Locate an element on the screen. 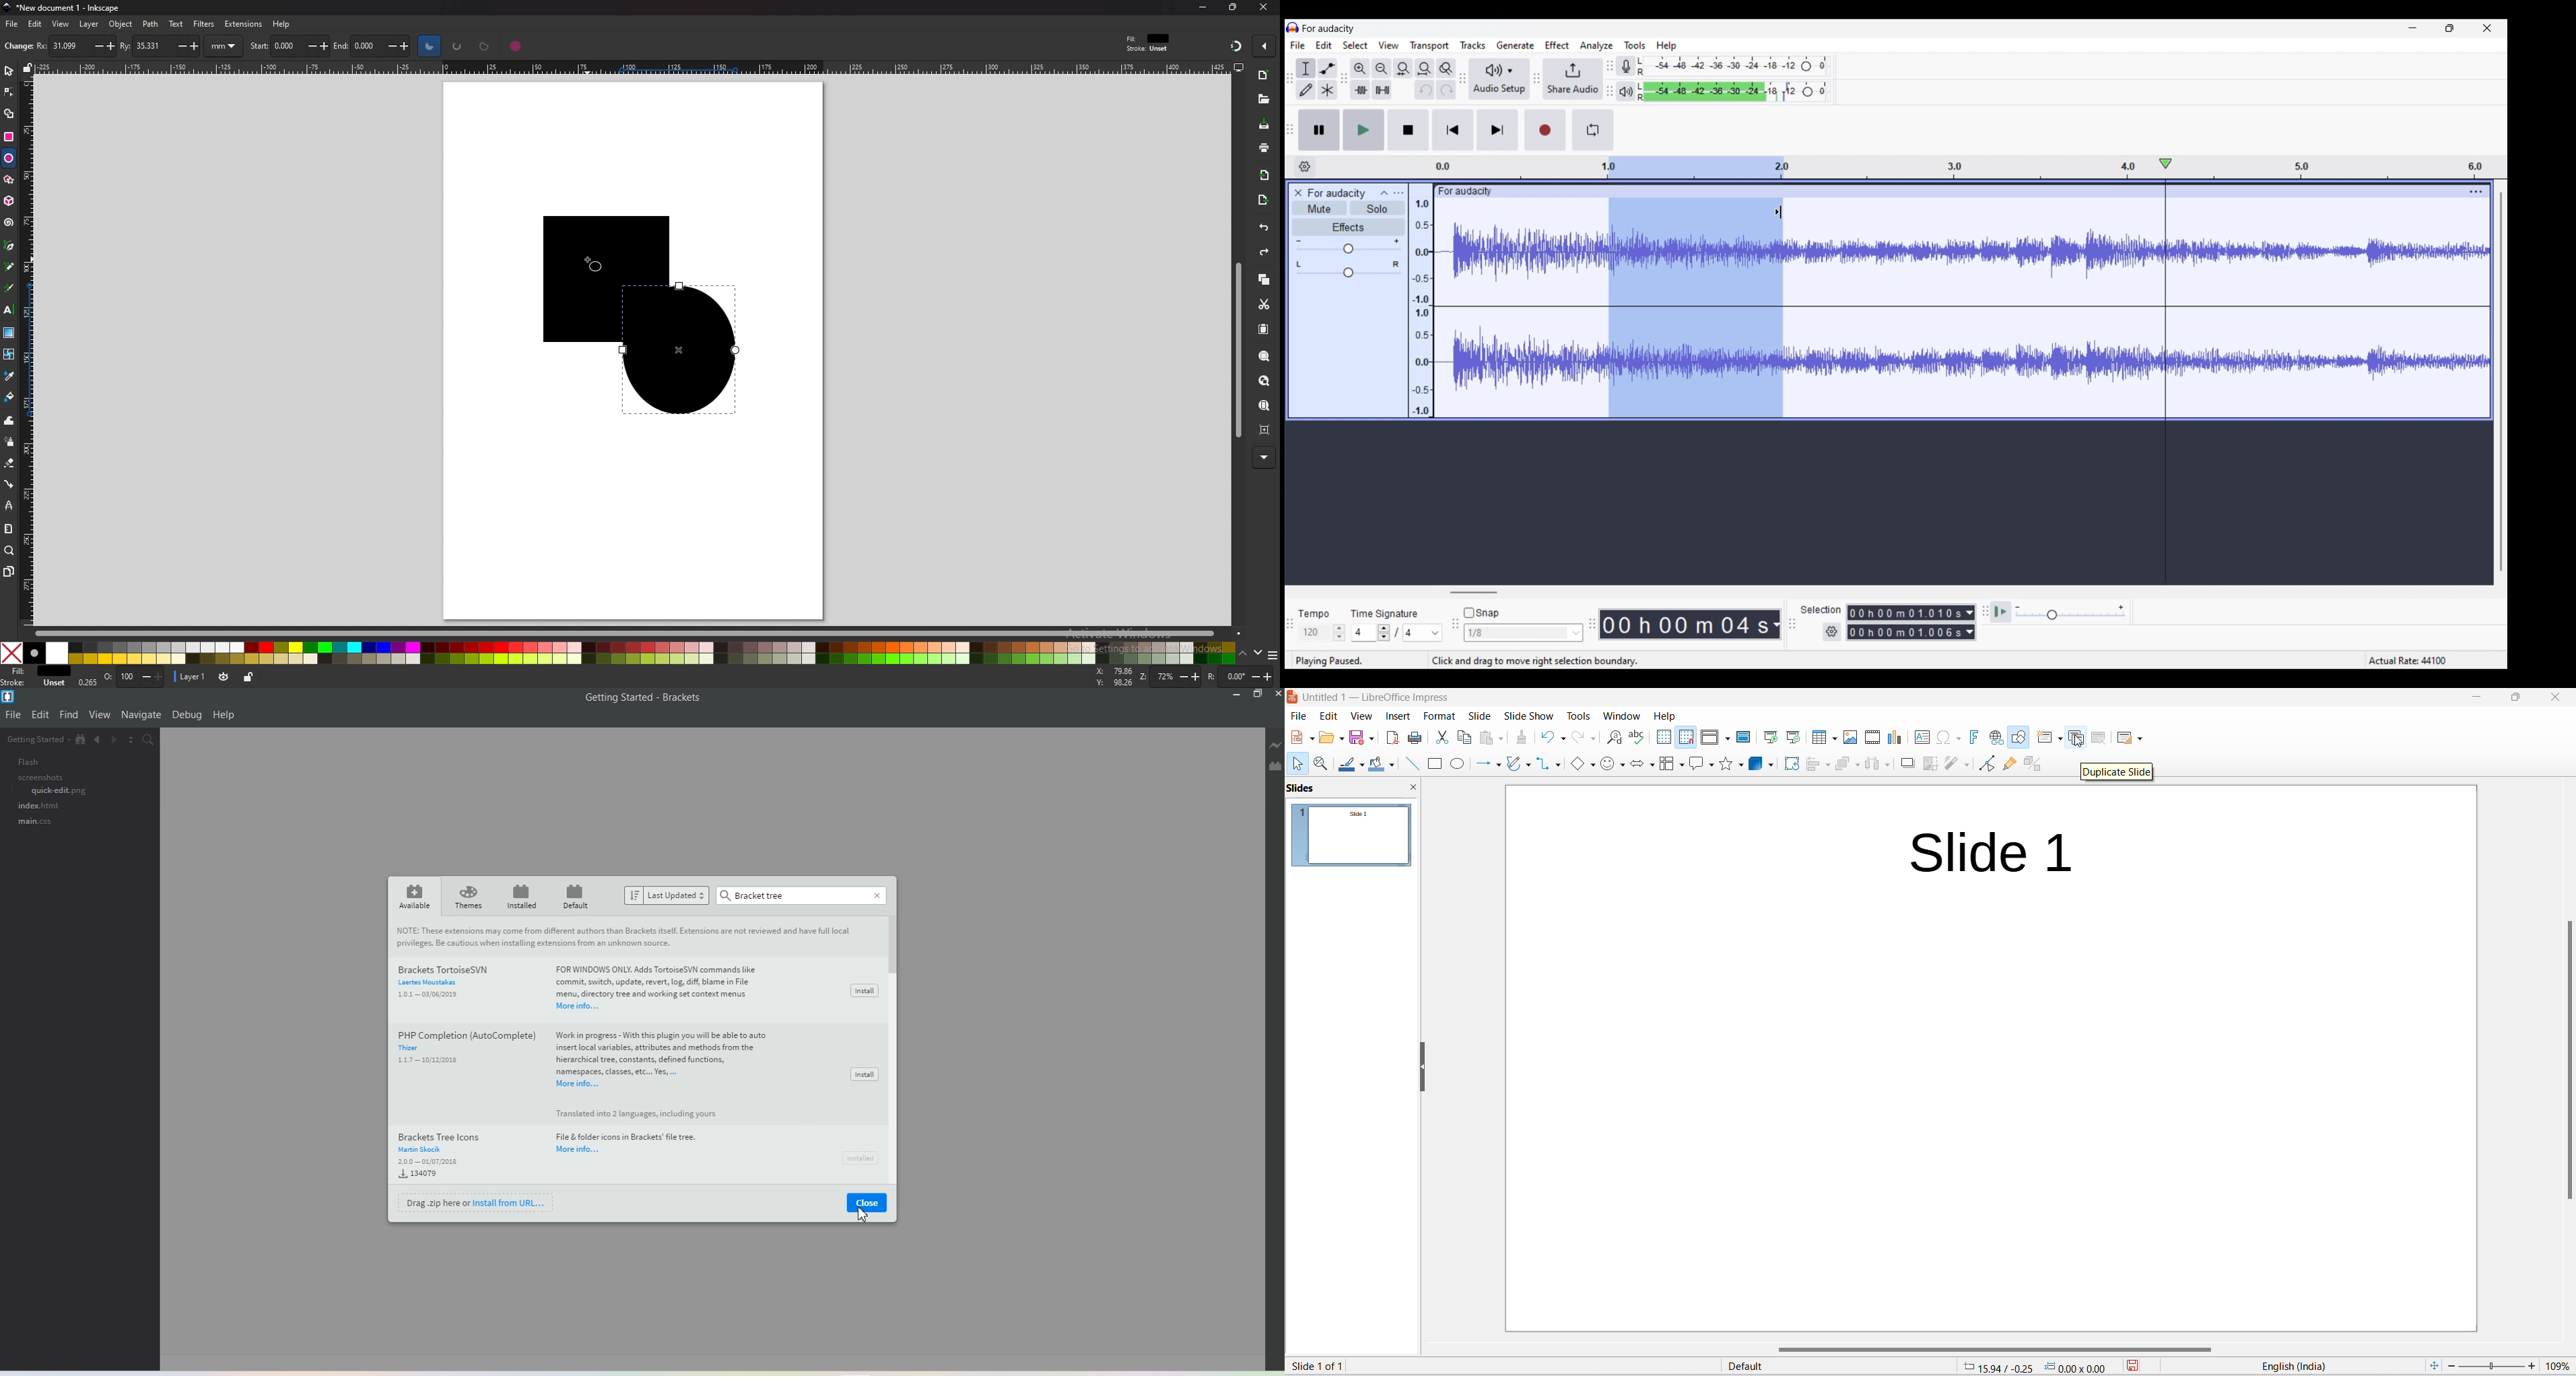 Image resolution: width=2576 pixels, height=1400 pixels. toggle extrusion is located at coordinates (2041, 763).